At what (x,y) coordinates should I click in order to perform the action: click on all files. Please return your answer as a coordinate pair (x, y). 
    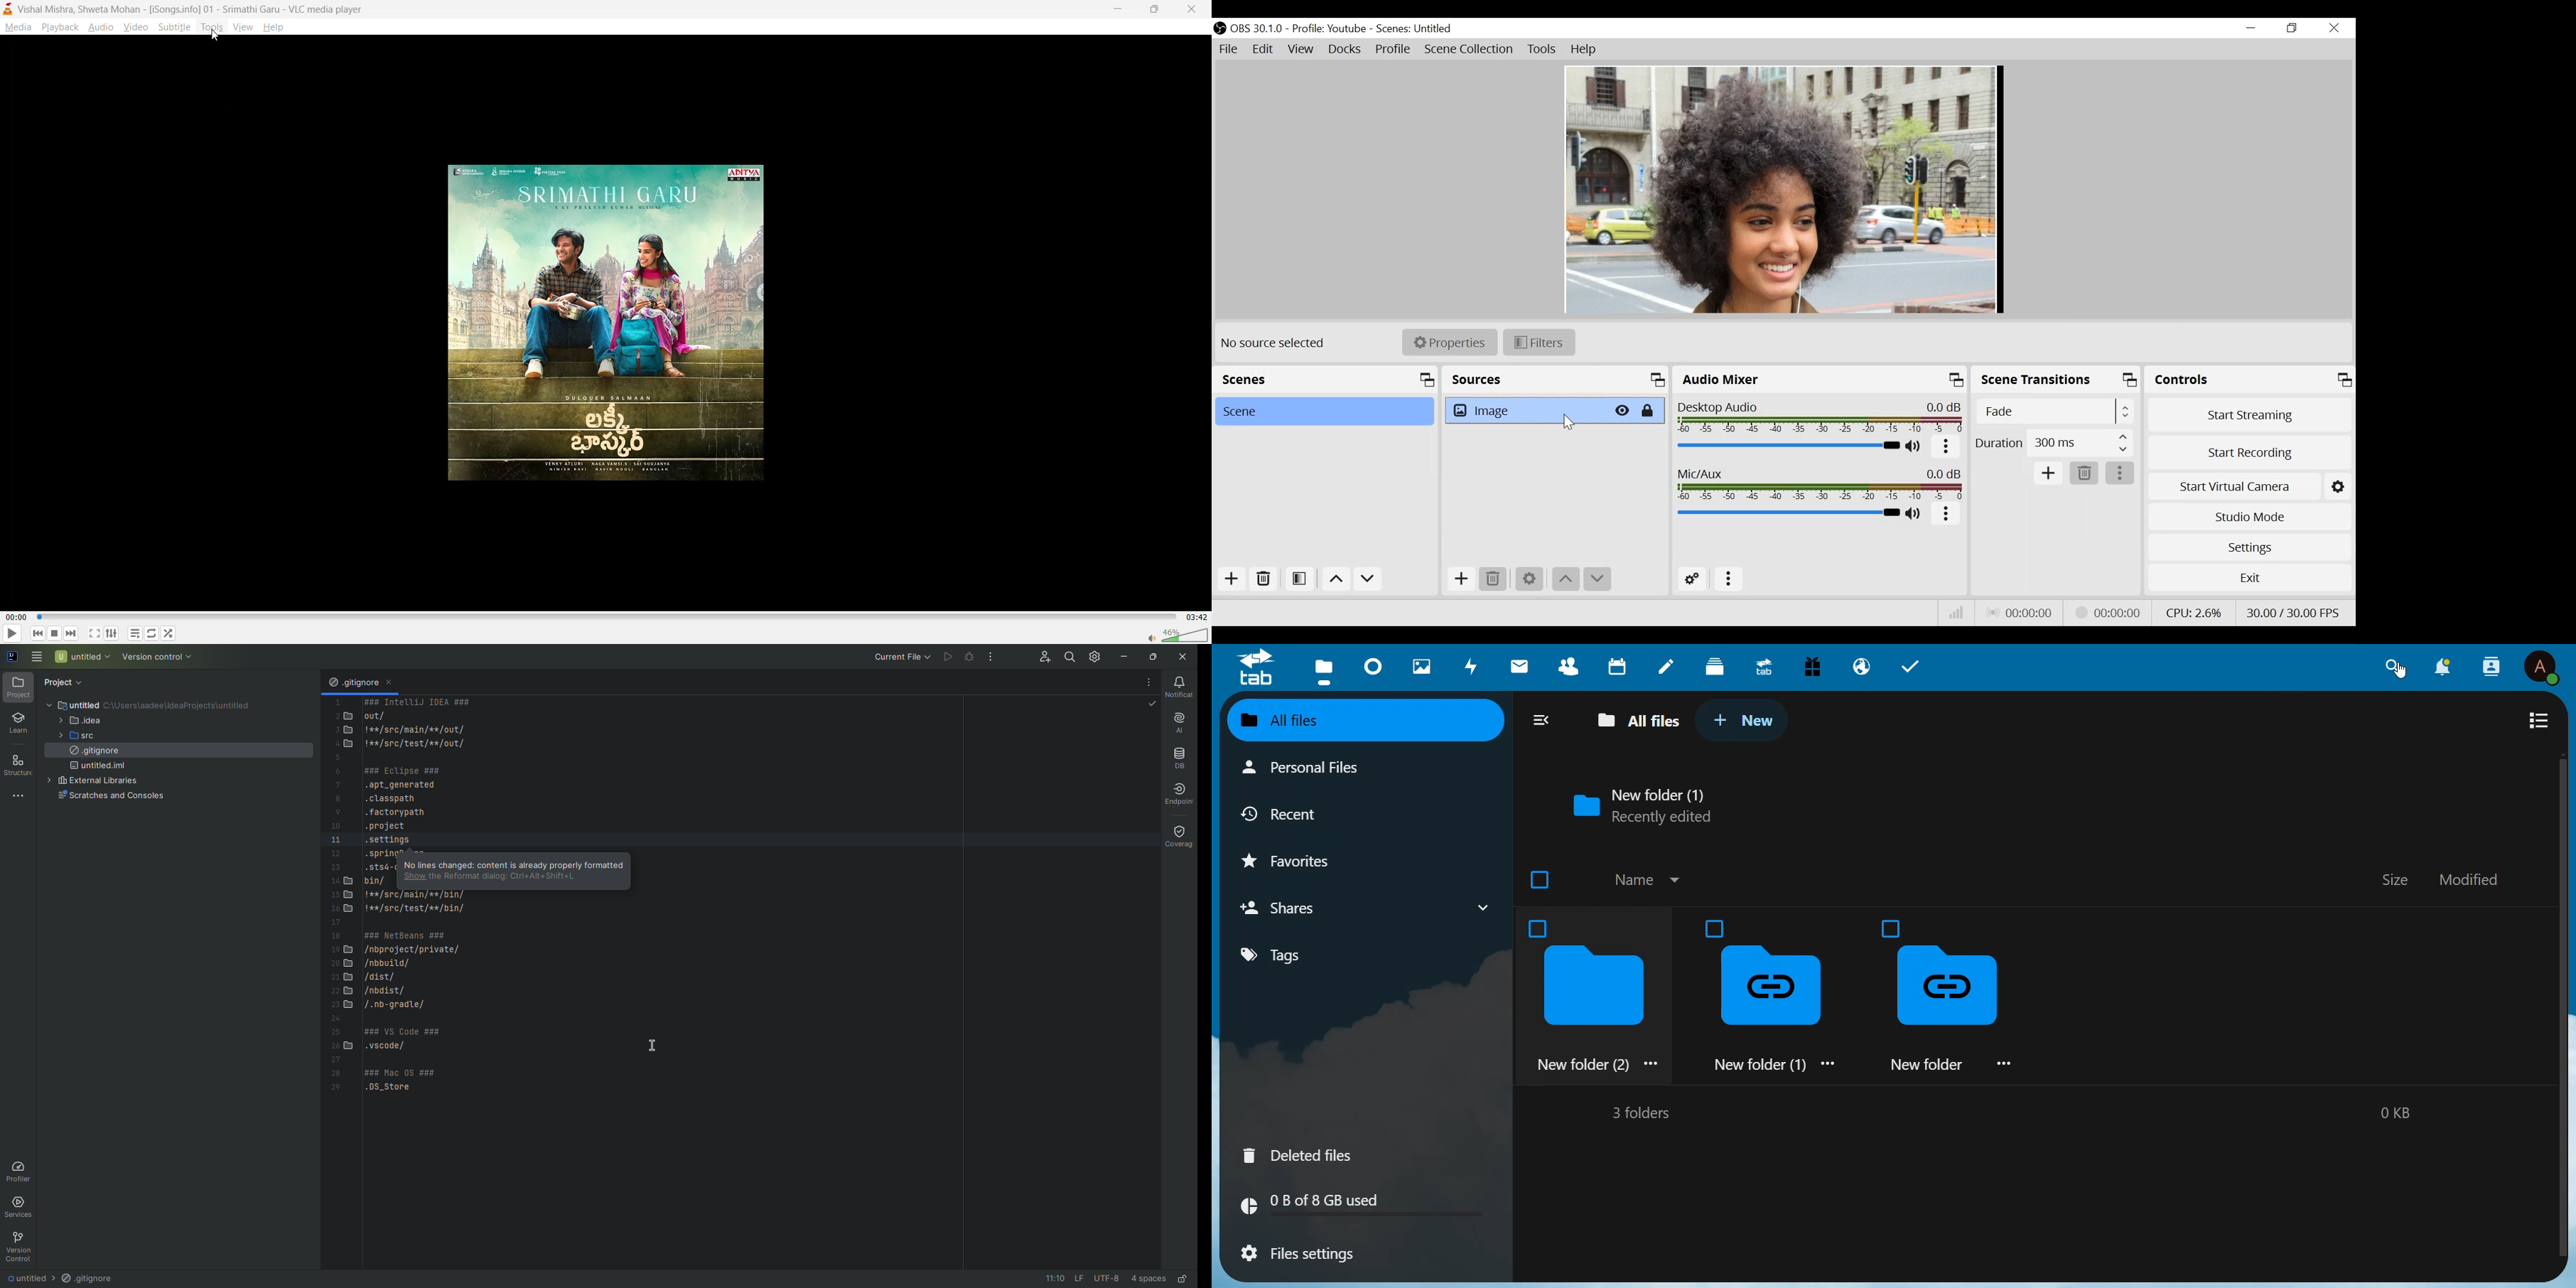
    Looking at the image, I should click on (1642, 721).